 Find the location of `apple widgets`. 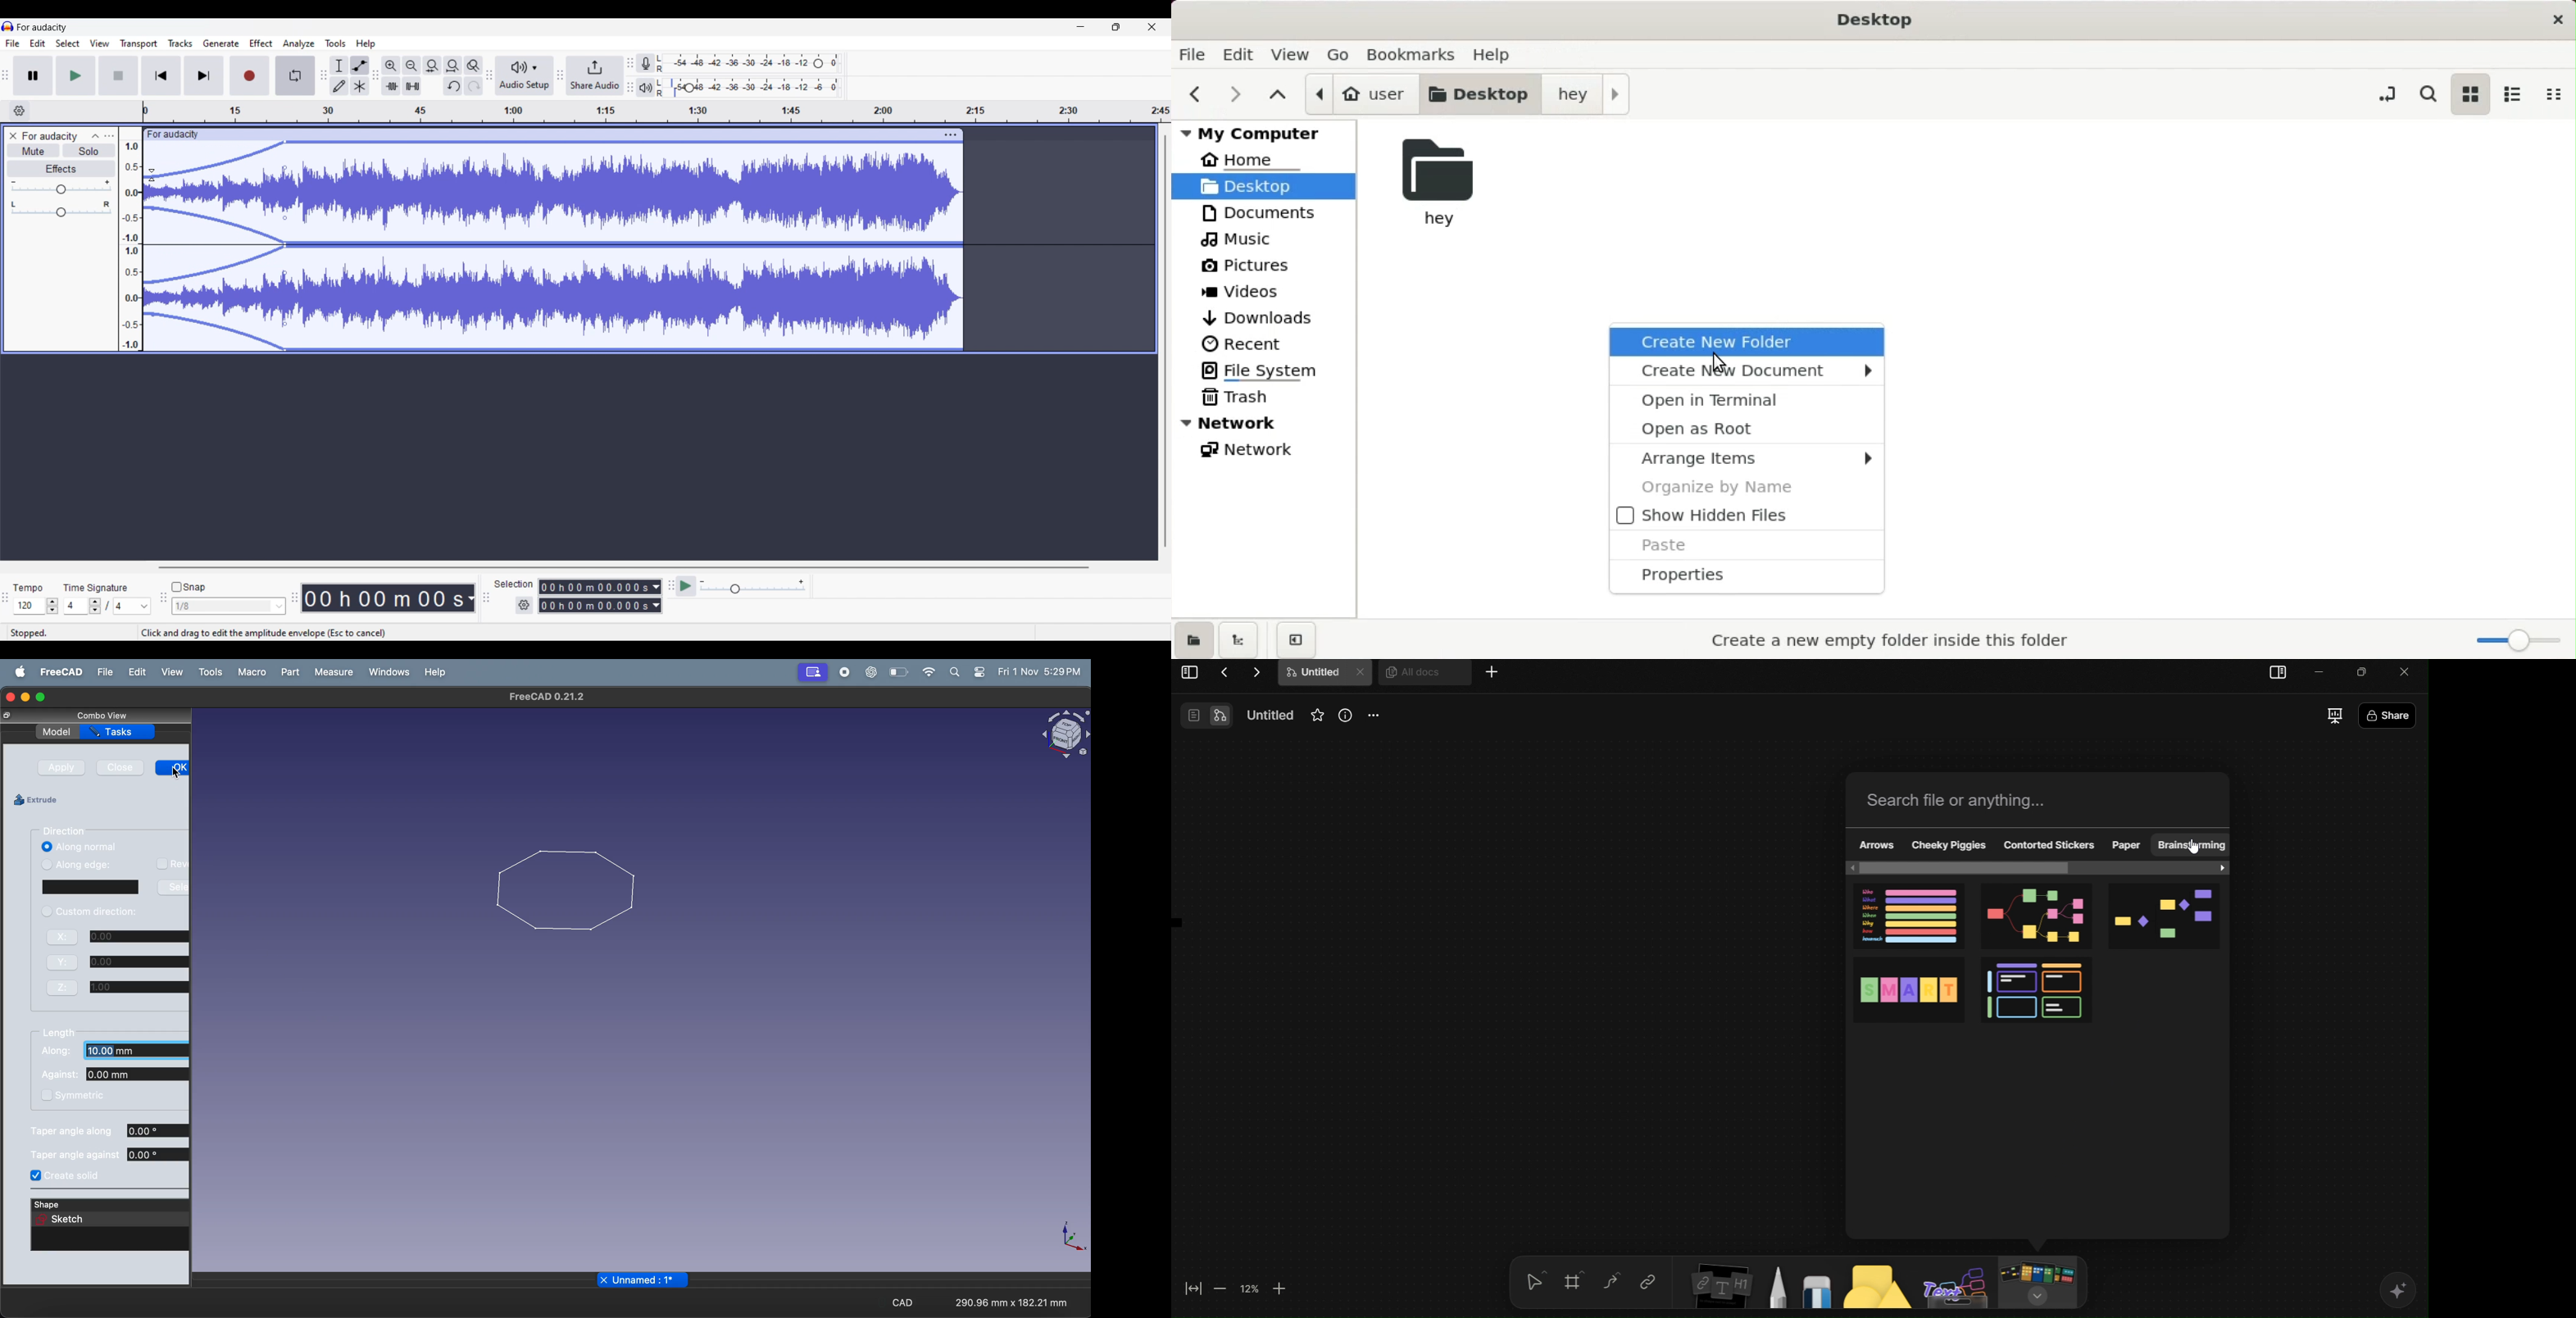

apple widgets is located at coordinates (964, 672).